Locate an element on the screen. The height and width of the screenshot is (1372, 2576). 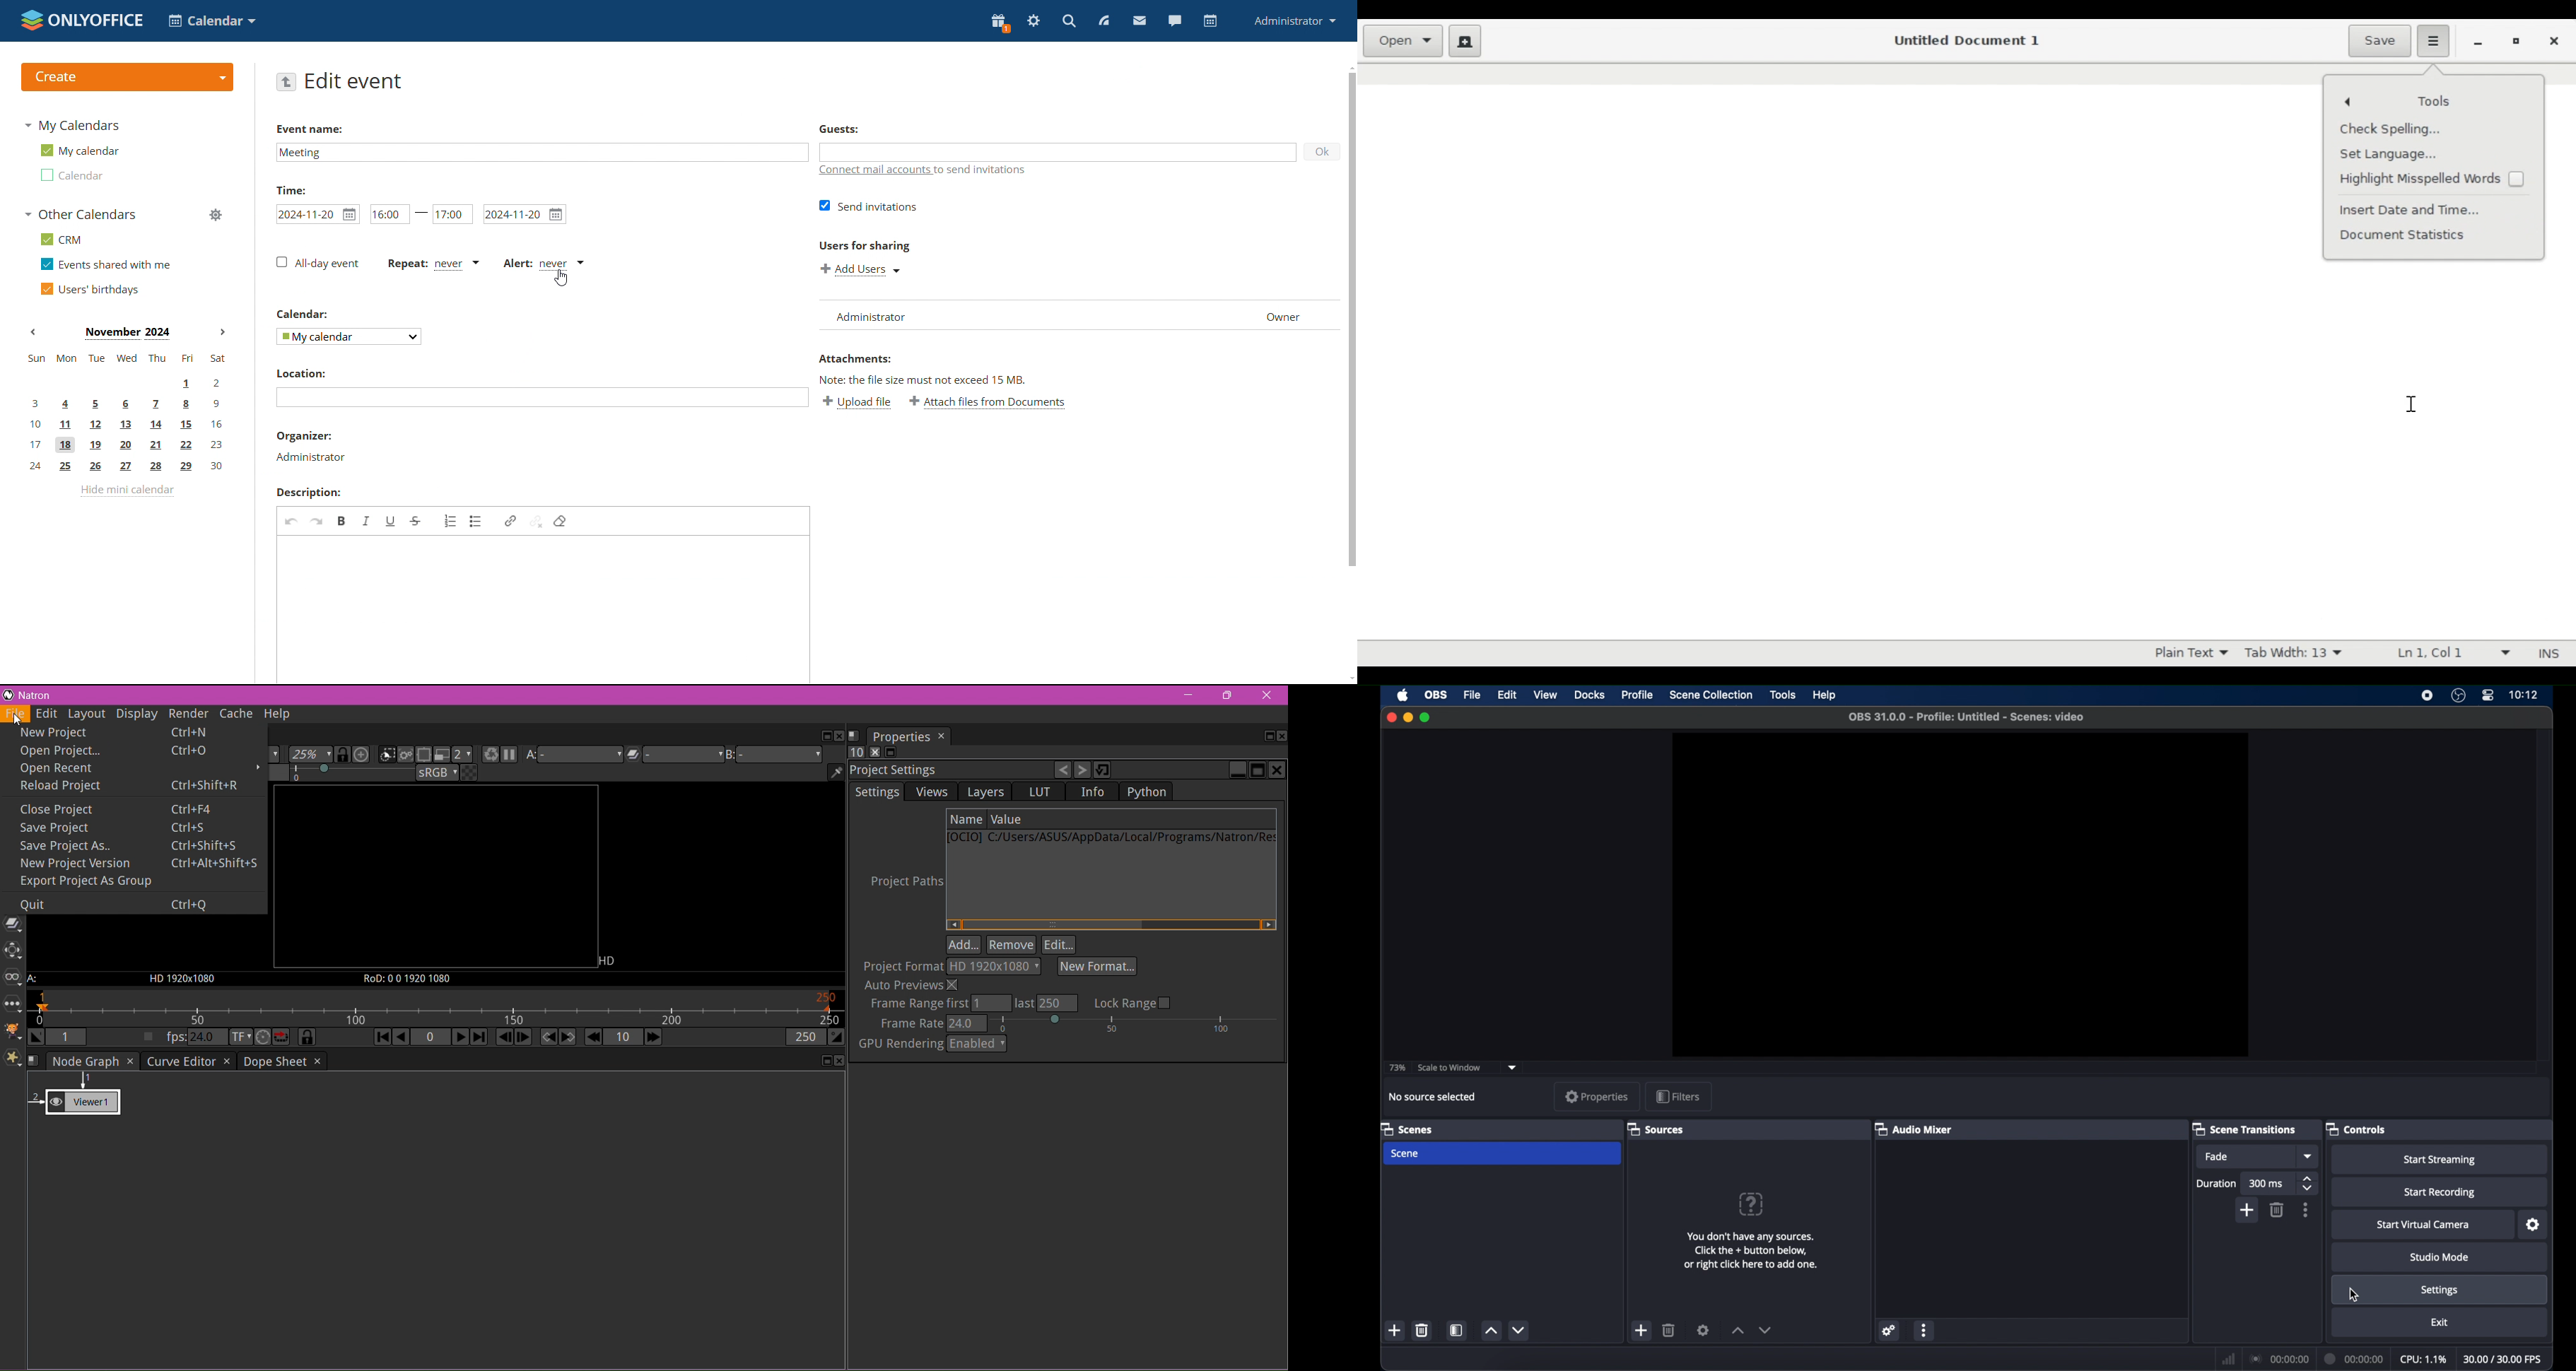
scale to window is located at coordinates (1450, 1067).